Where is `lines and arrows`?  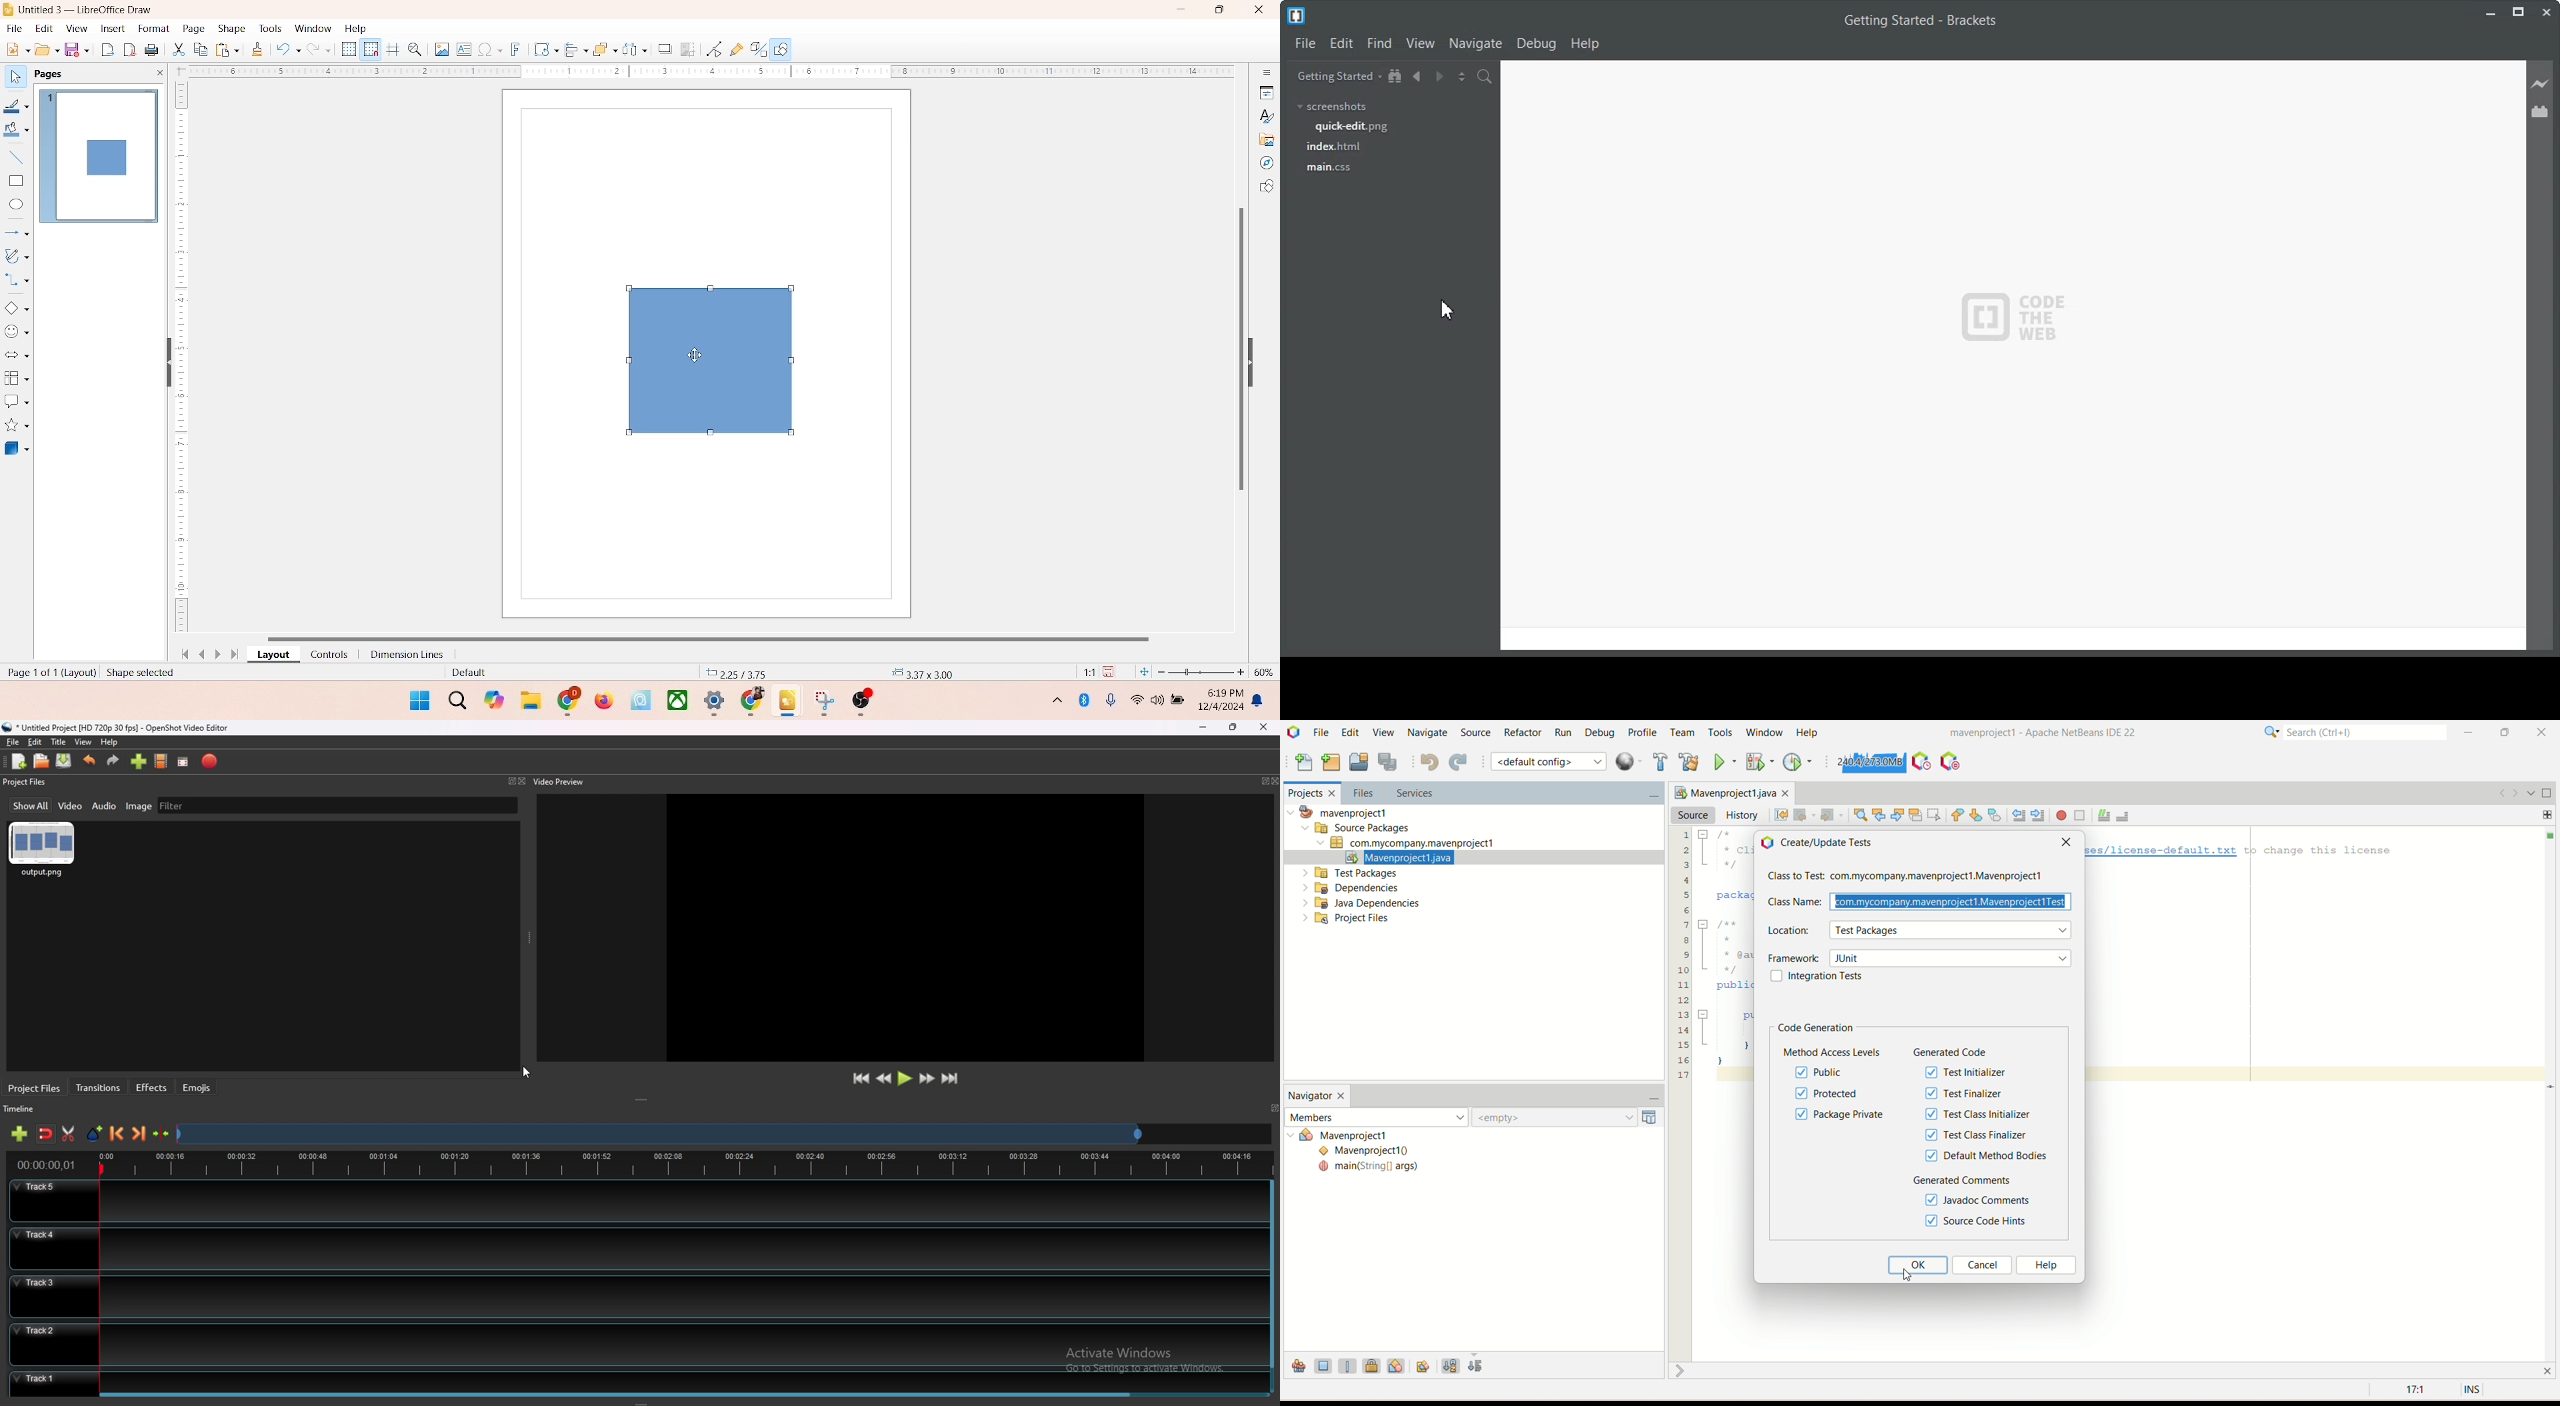
lines and arrows is located at coordinates (17, 232).